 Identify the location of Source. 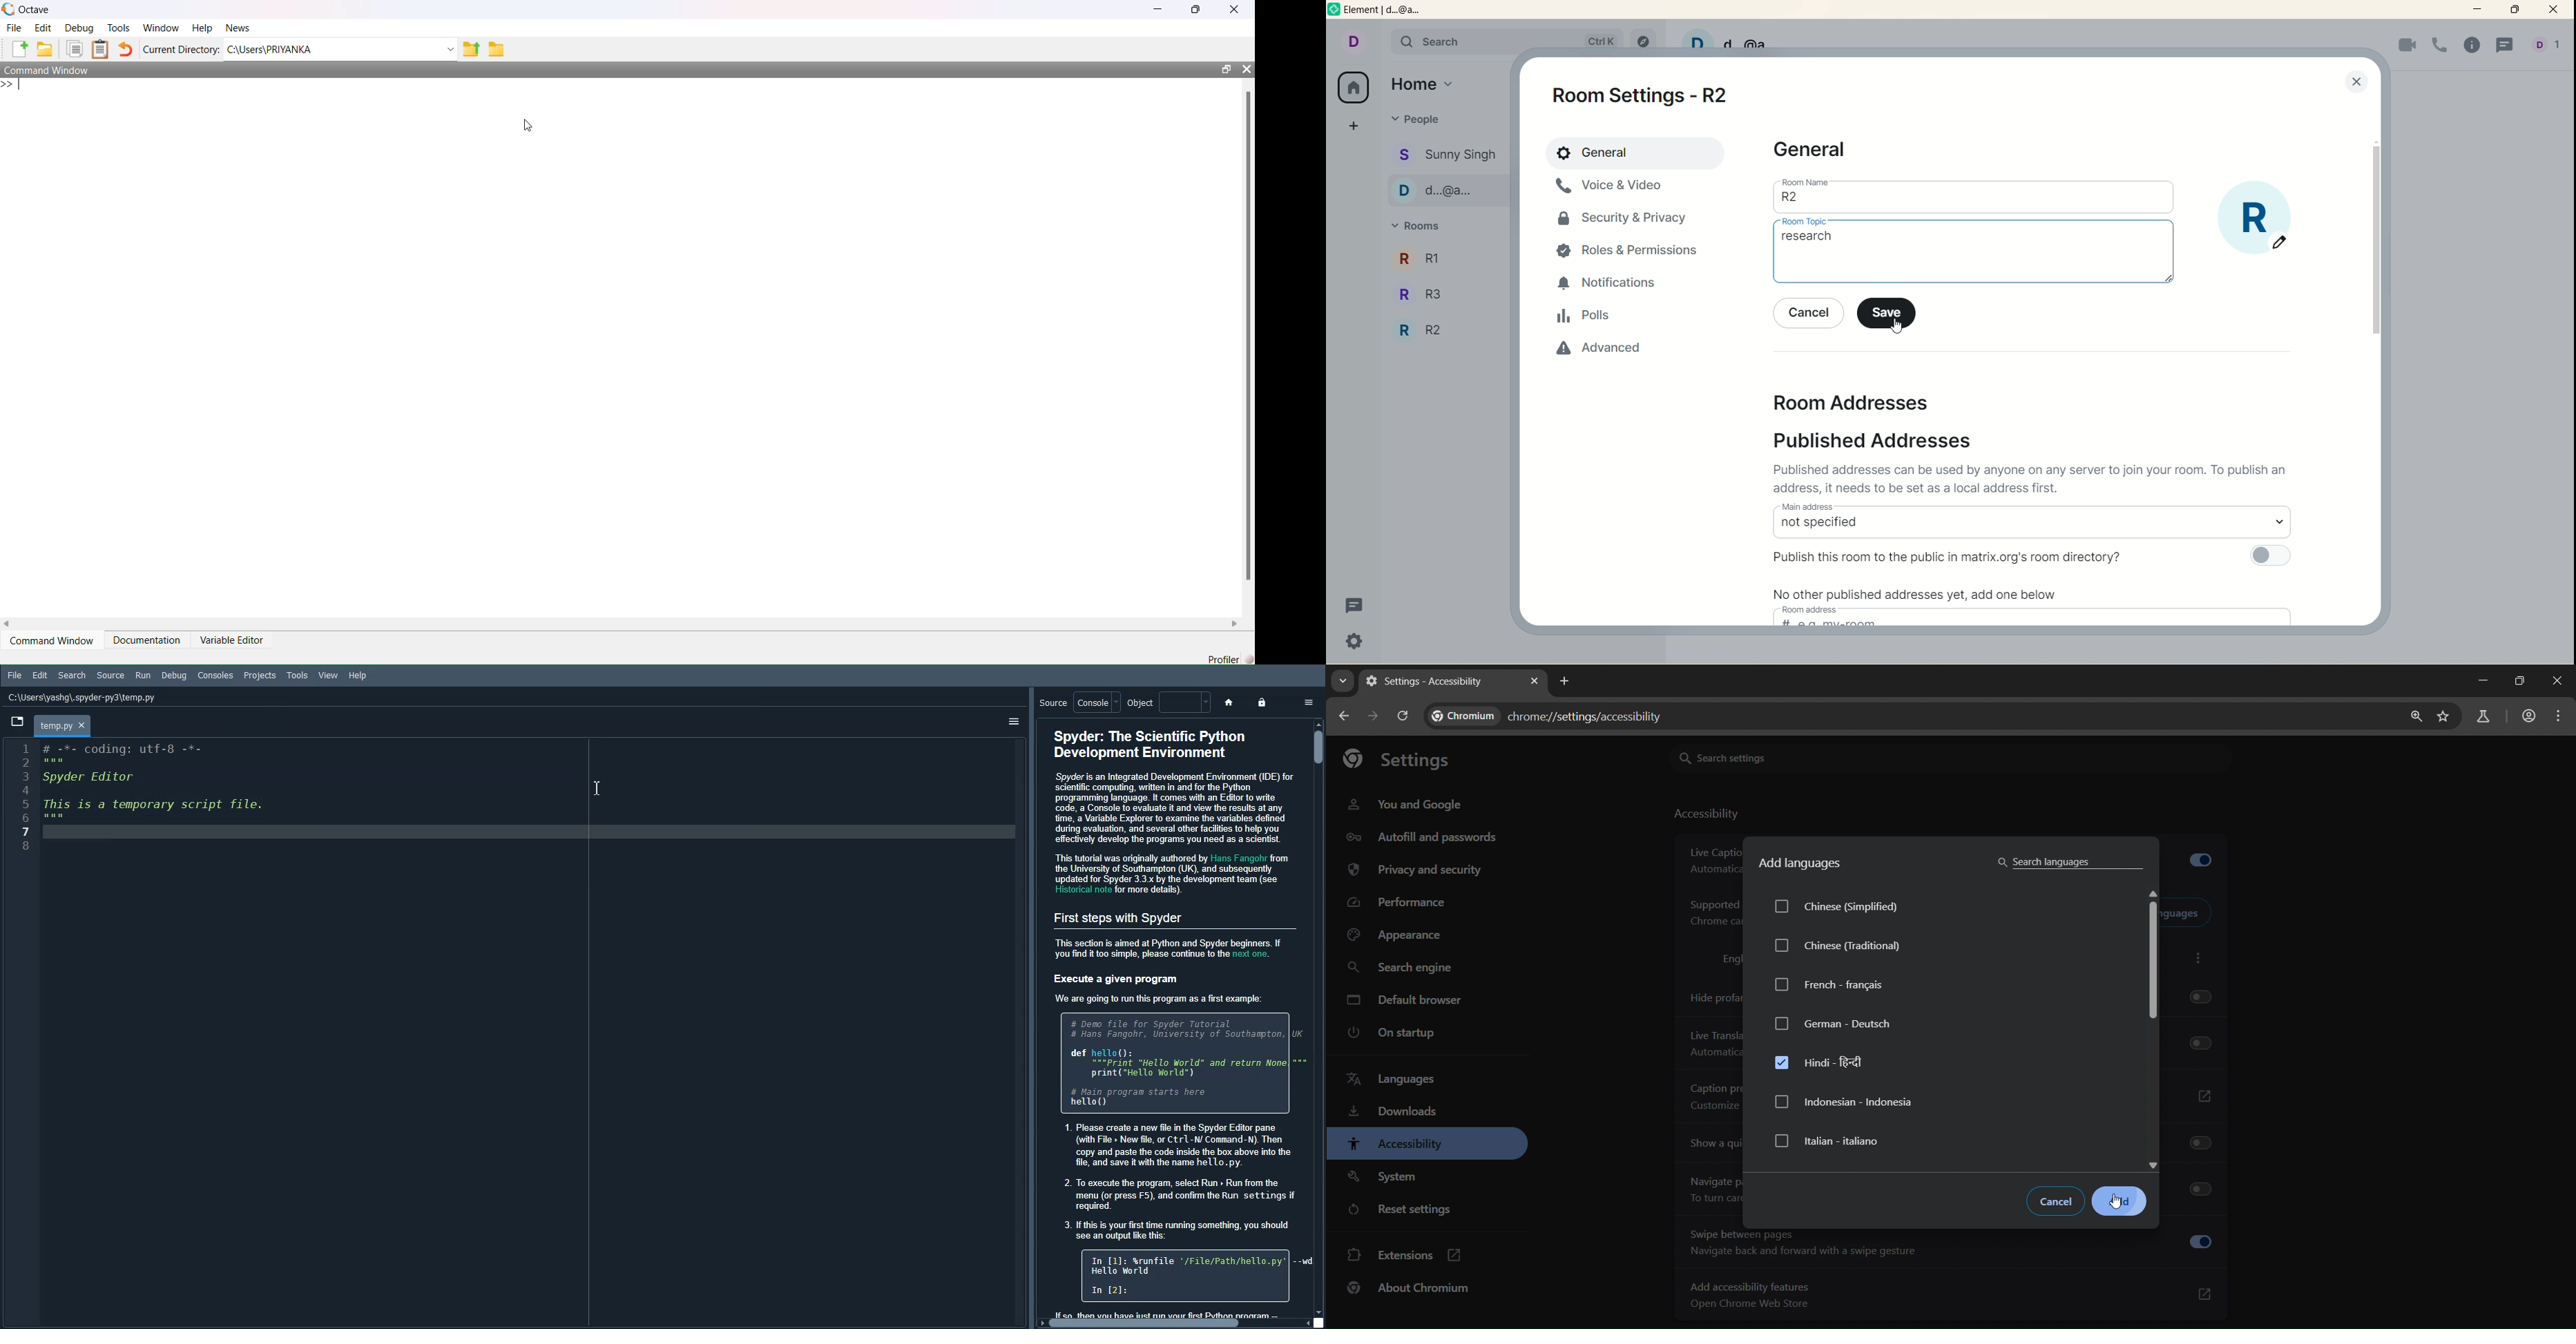
(111, 676).